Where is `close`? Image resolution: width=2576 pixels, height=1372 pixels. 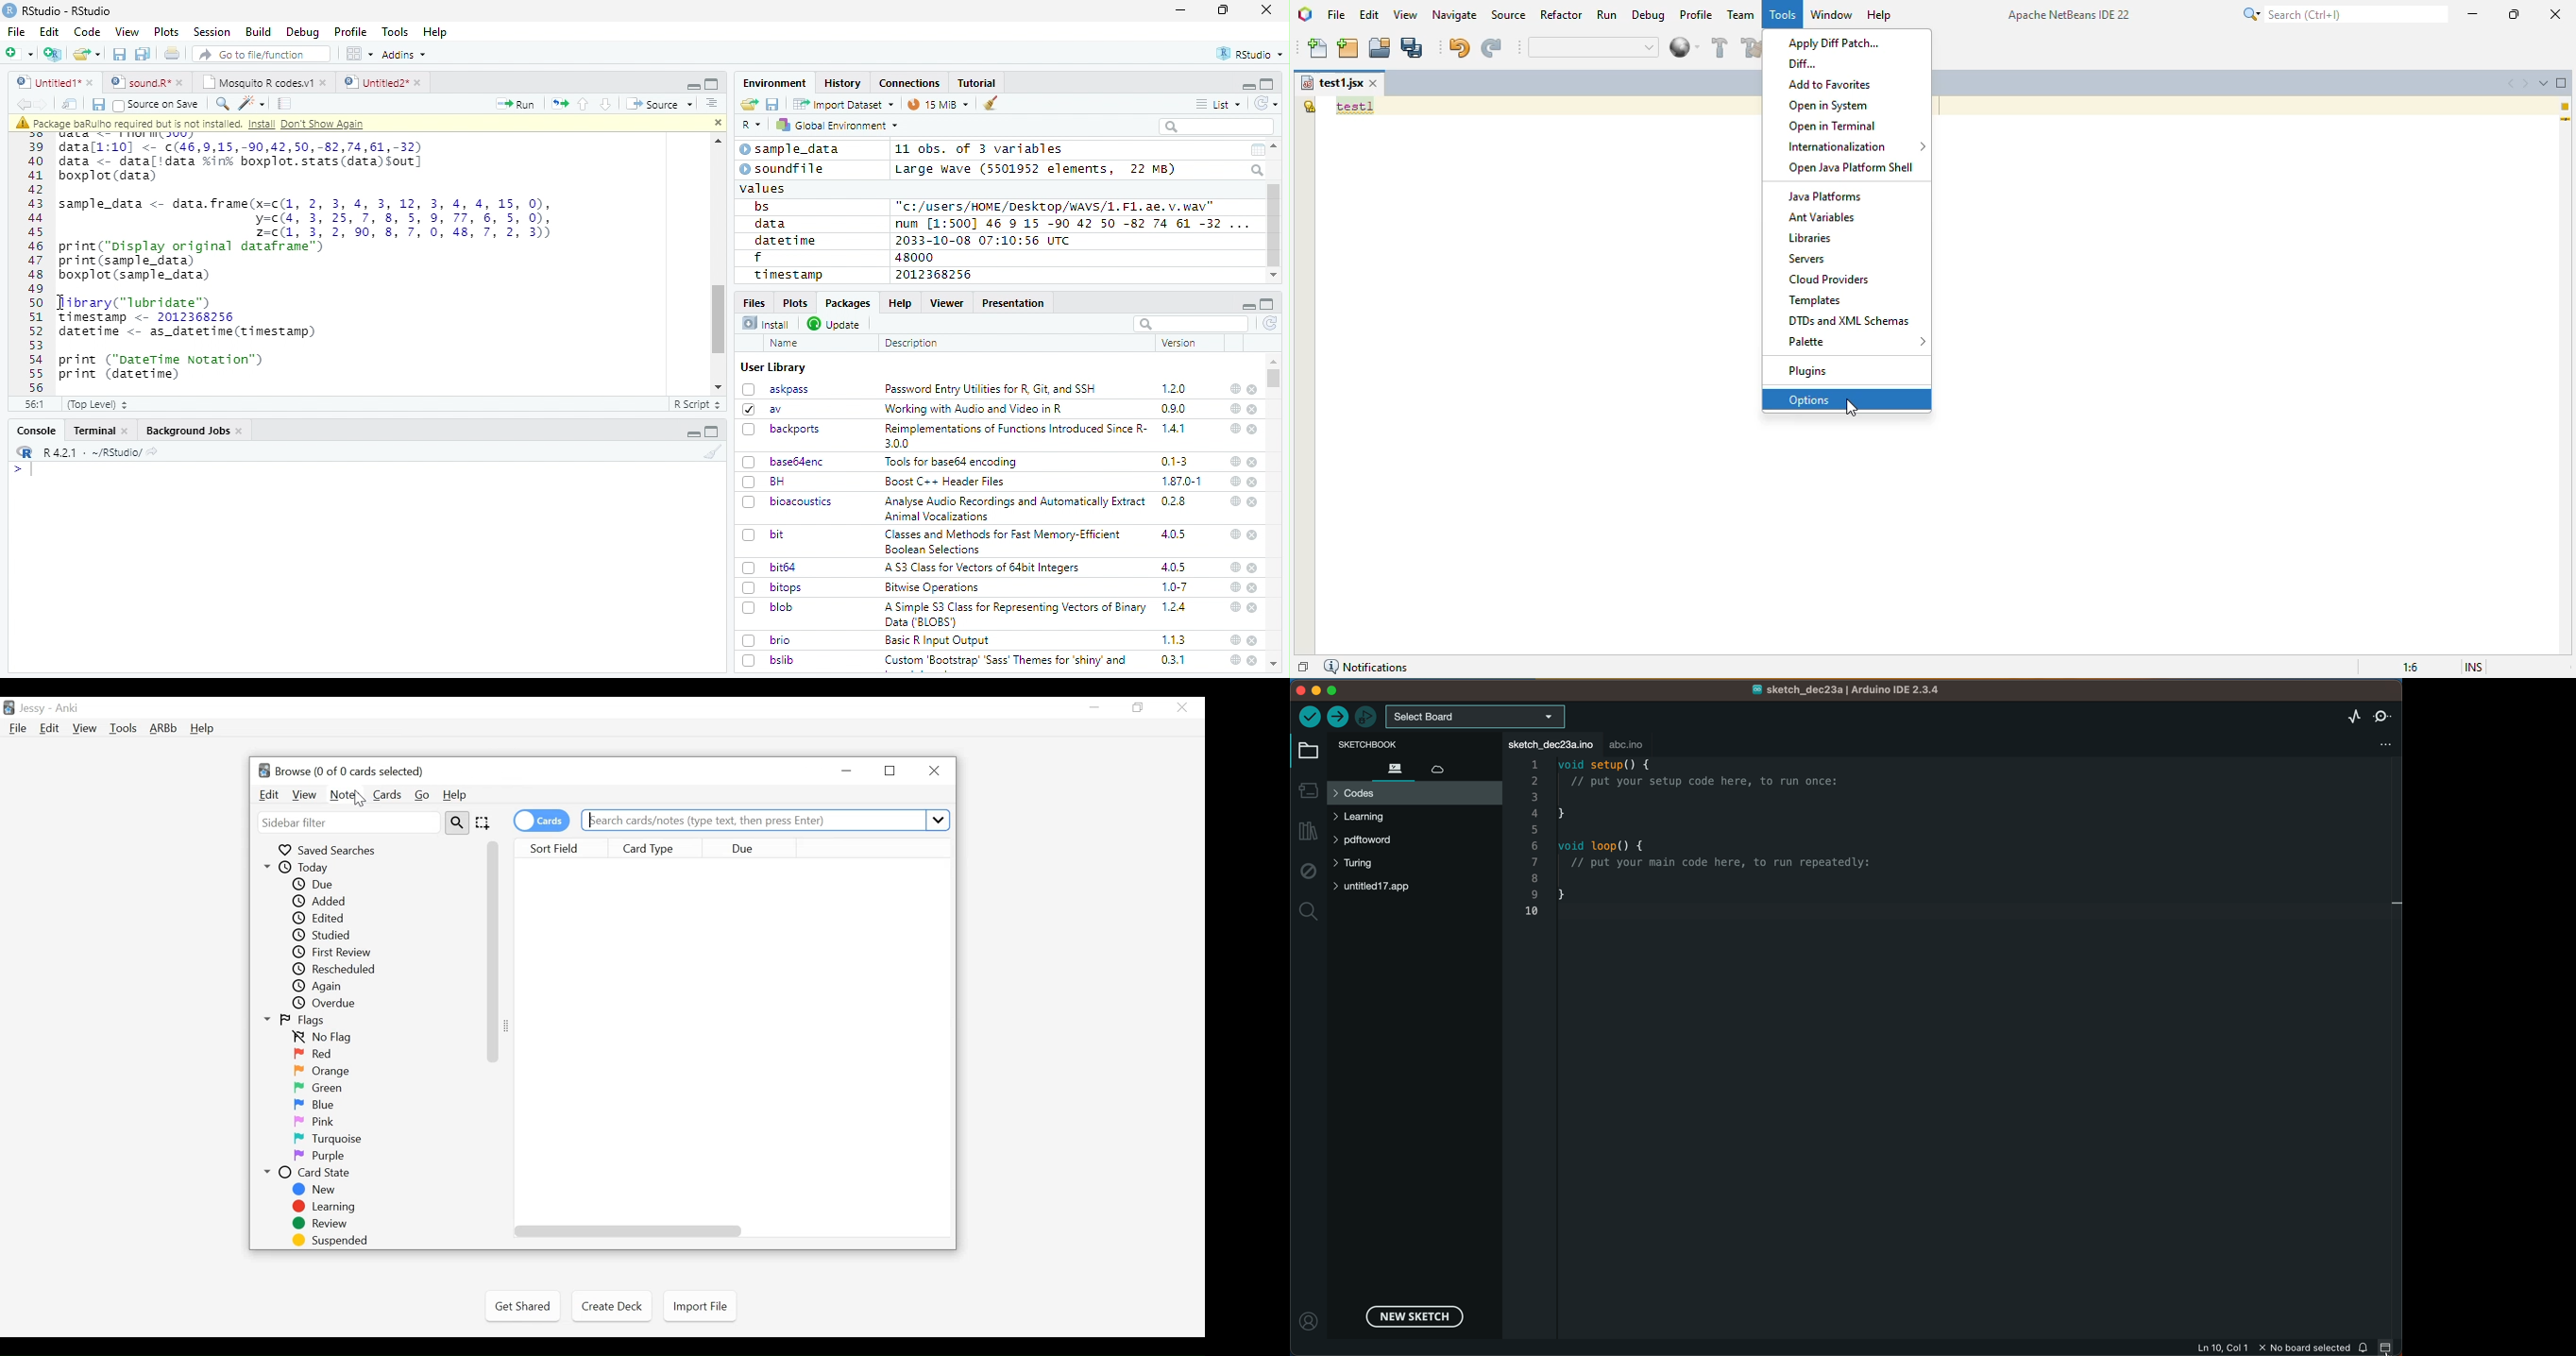 close is located at coordinates (1253, 410).